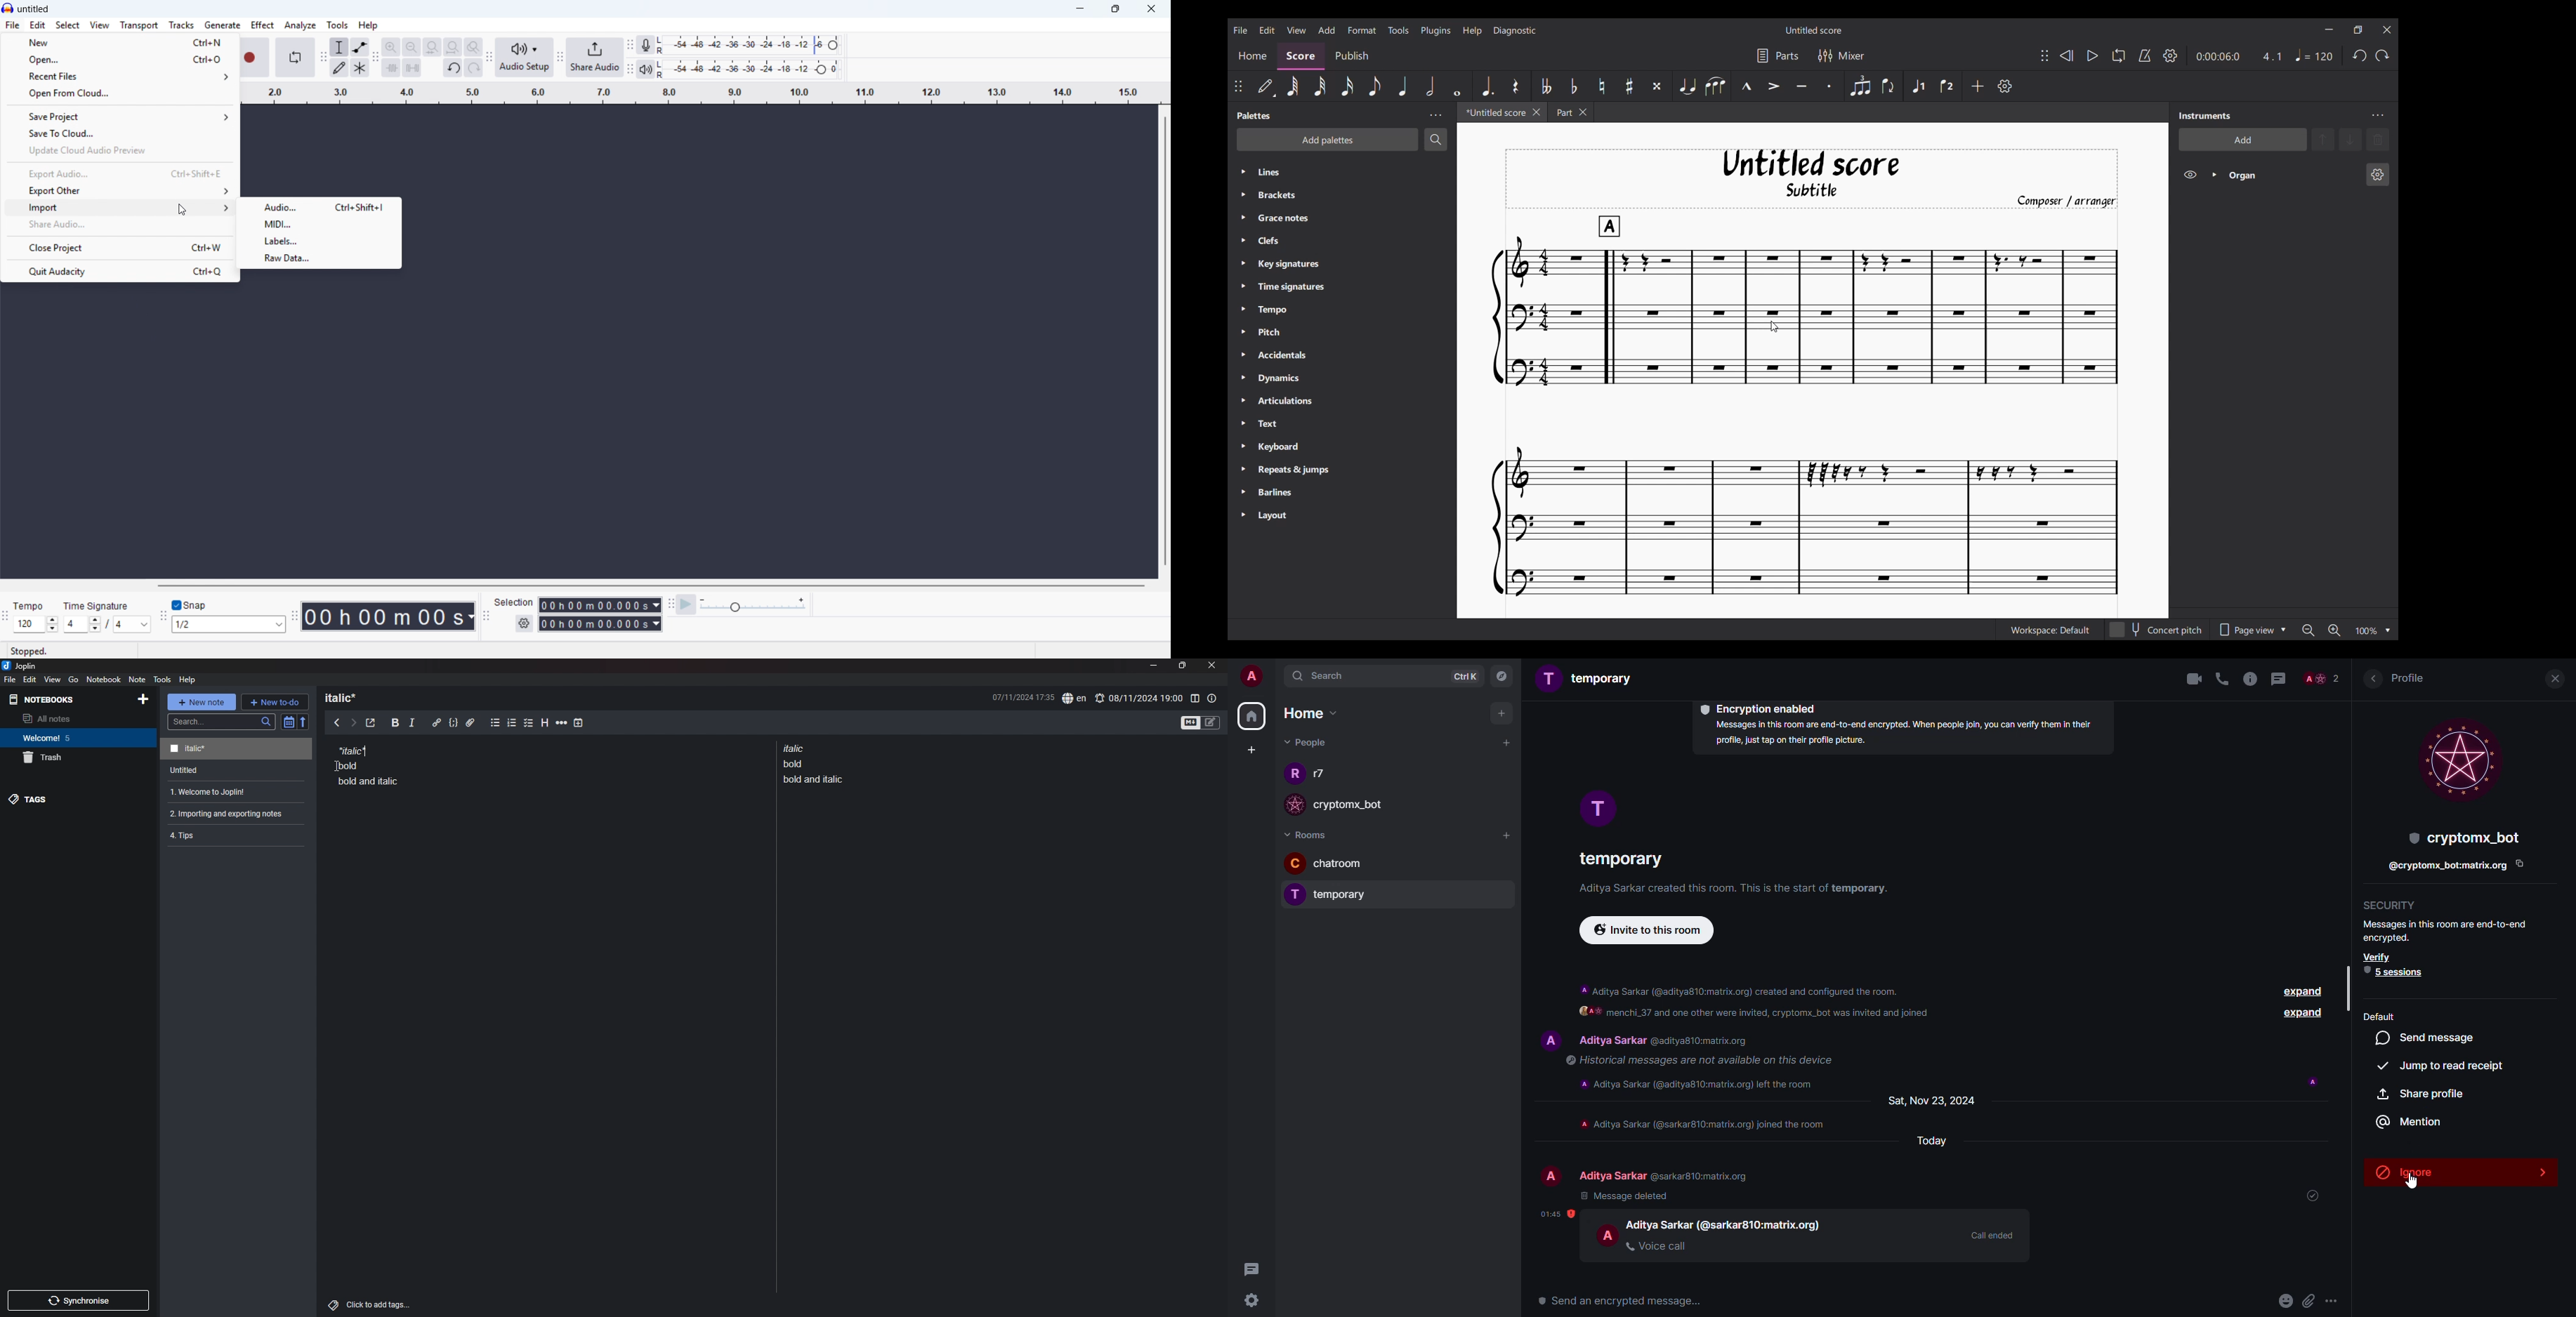 The height and width of the screenshot is (1344, 2576). Describe the element at coordinates (495, 723) in the screenshot. I see `bullet list` at that location.